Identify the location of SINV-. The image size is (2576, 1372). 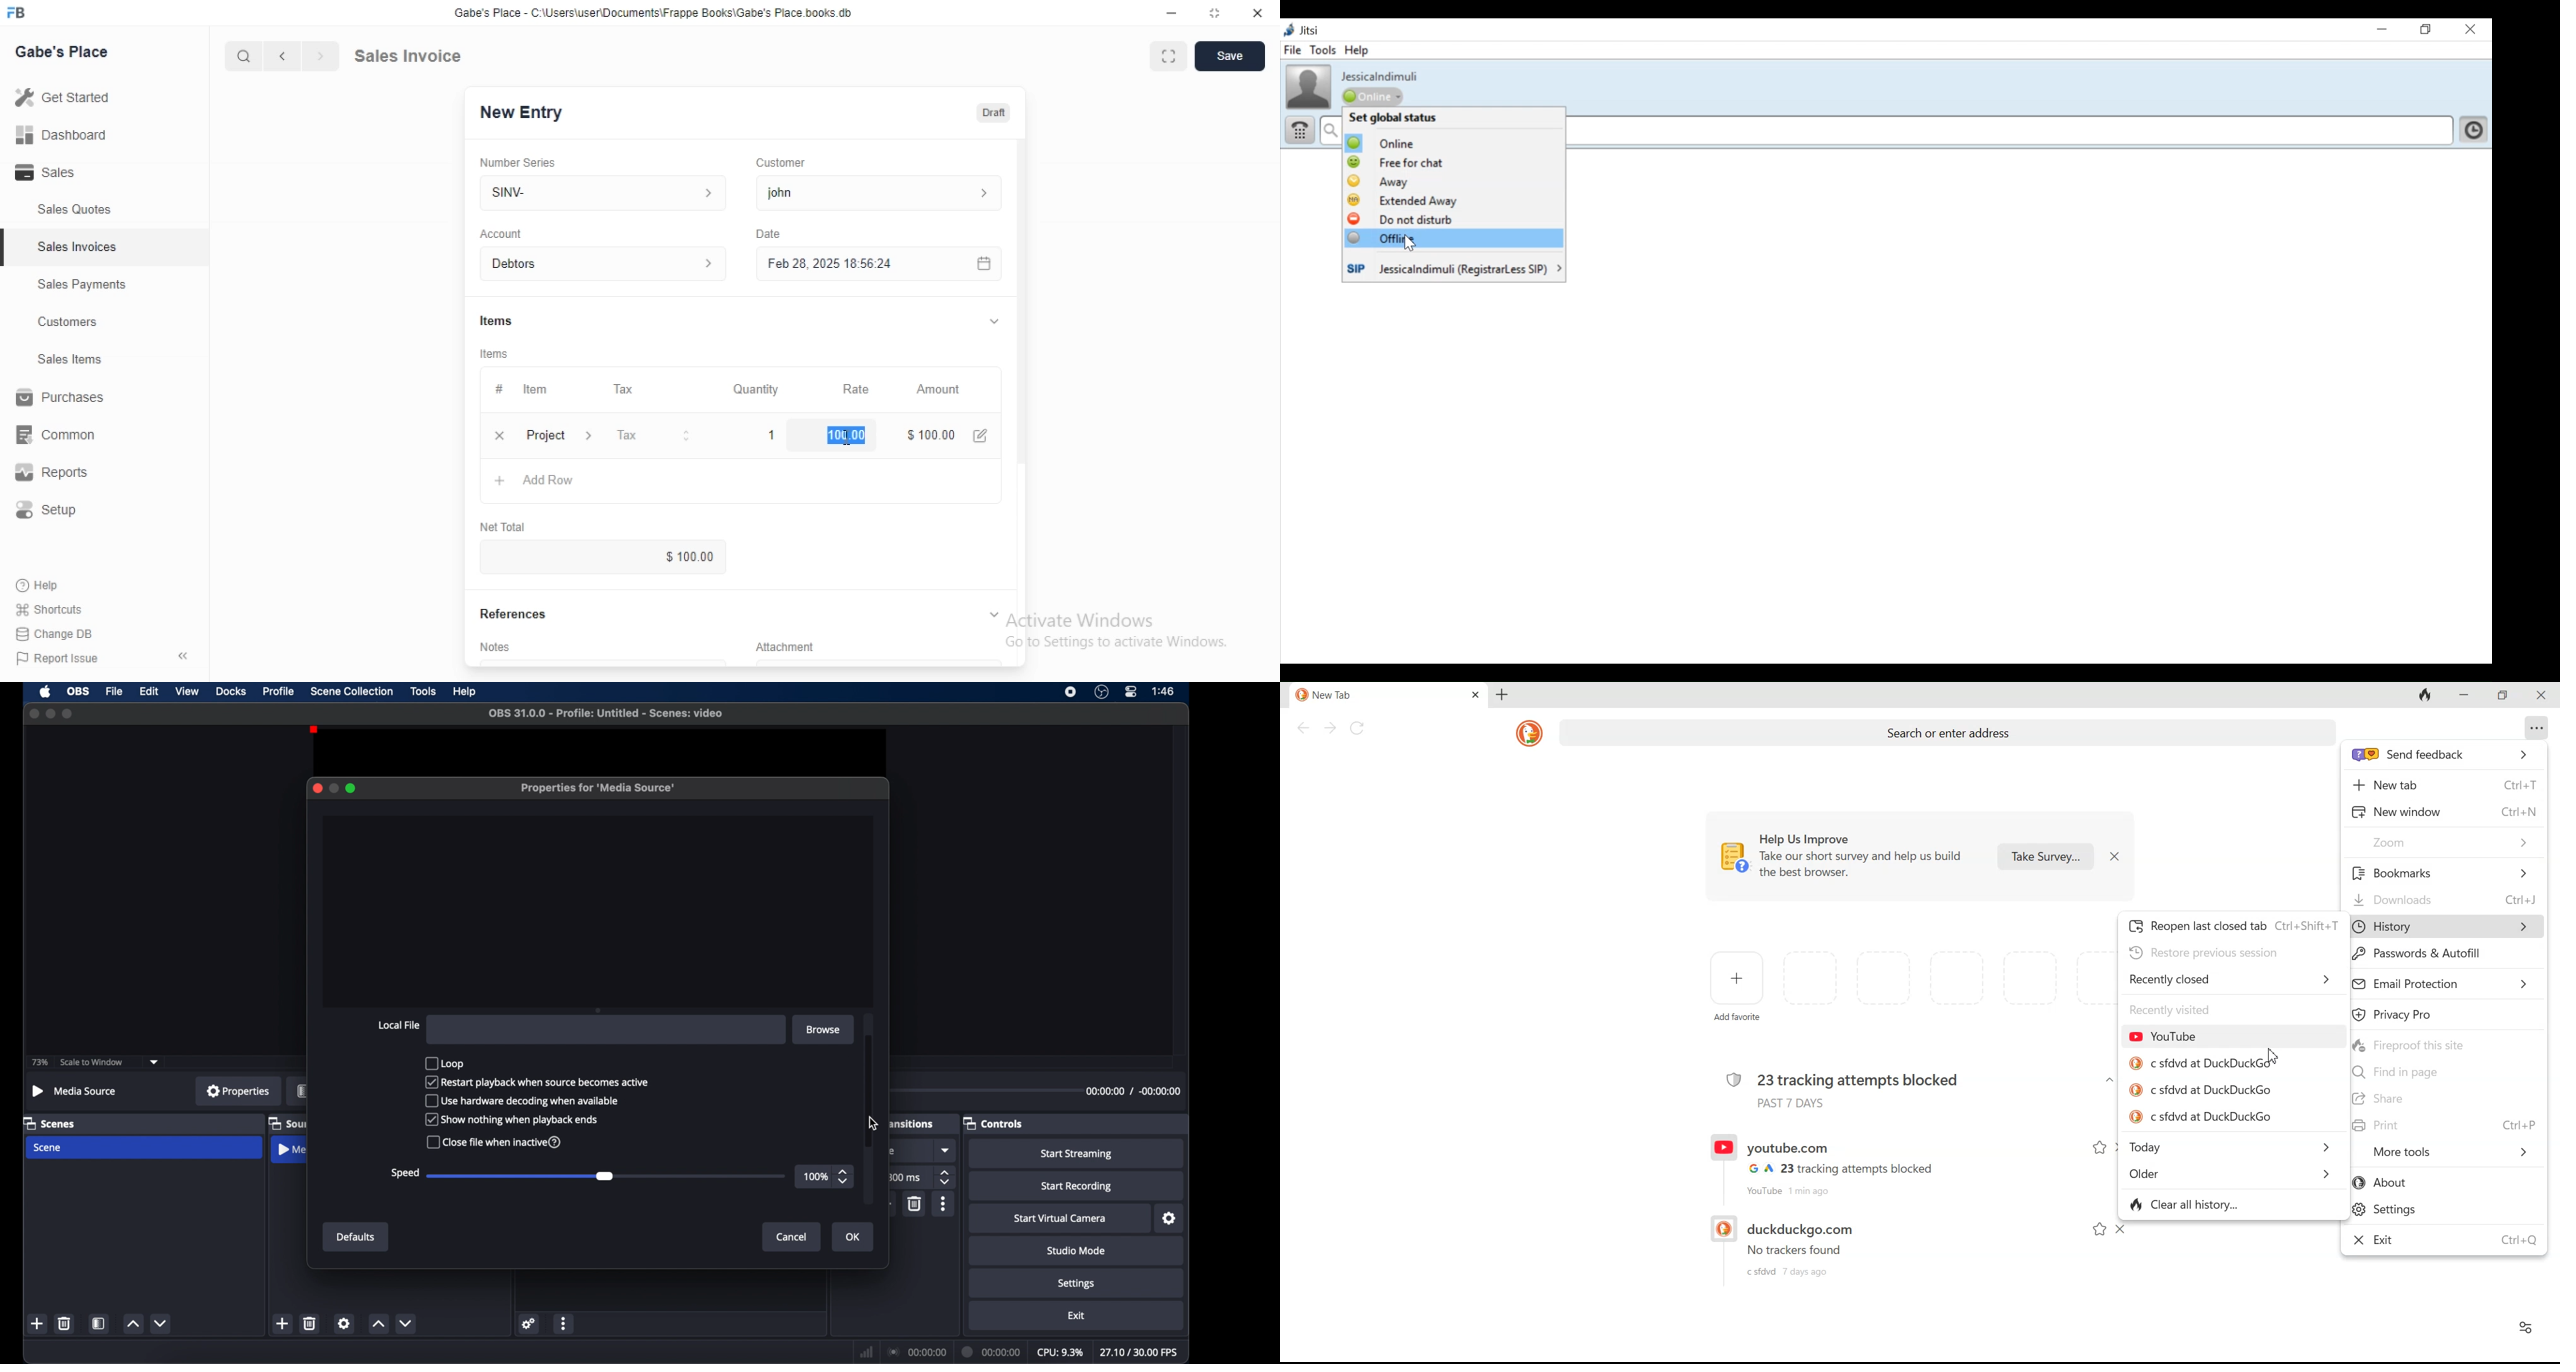
(602, 191).